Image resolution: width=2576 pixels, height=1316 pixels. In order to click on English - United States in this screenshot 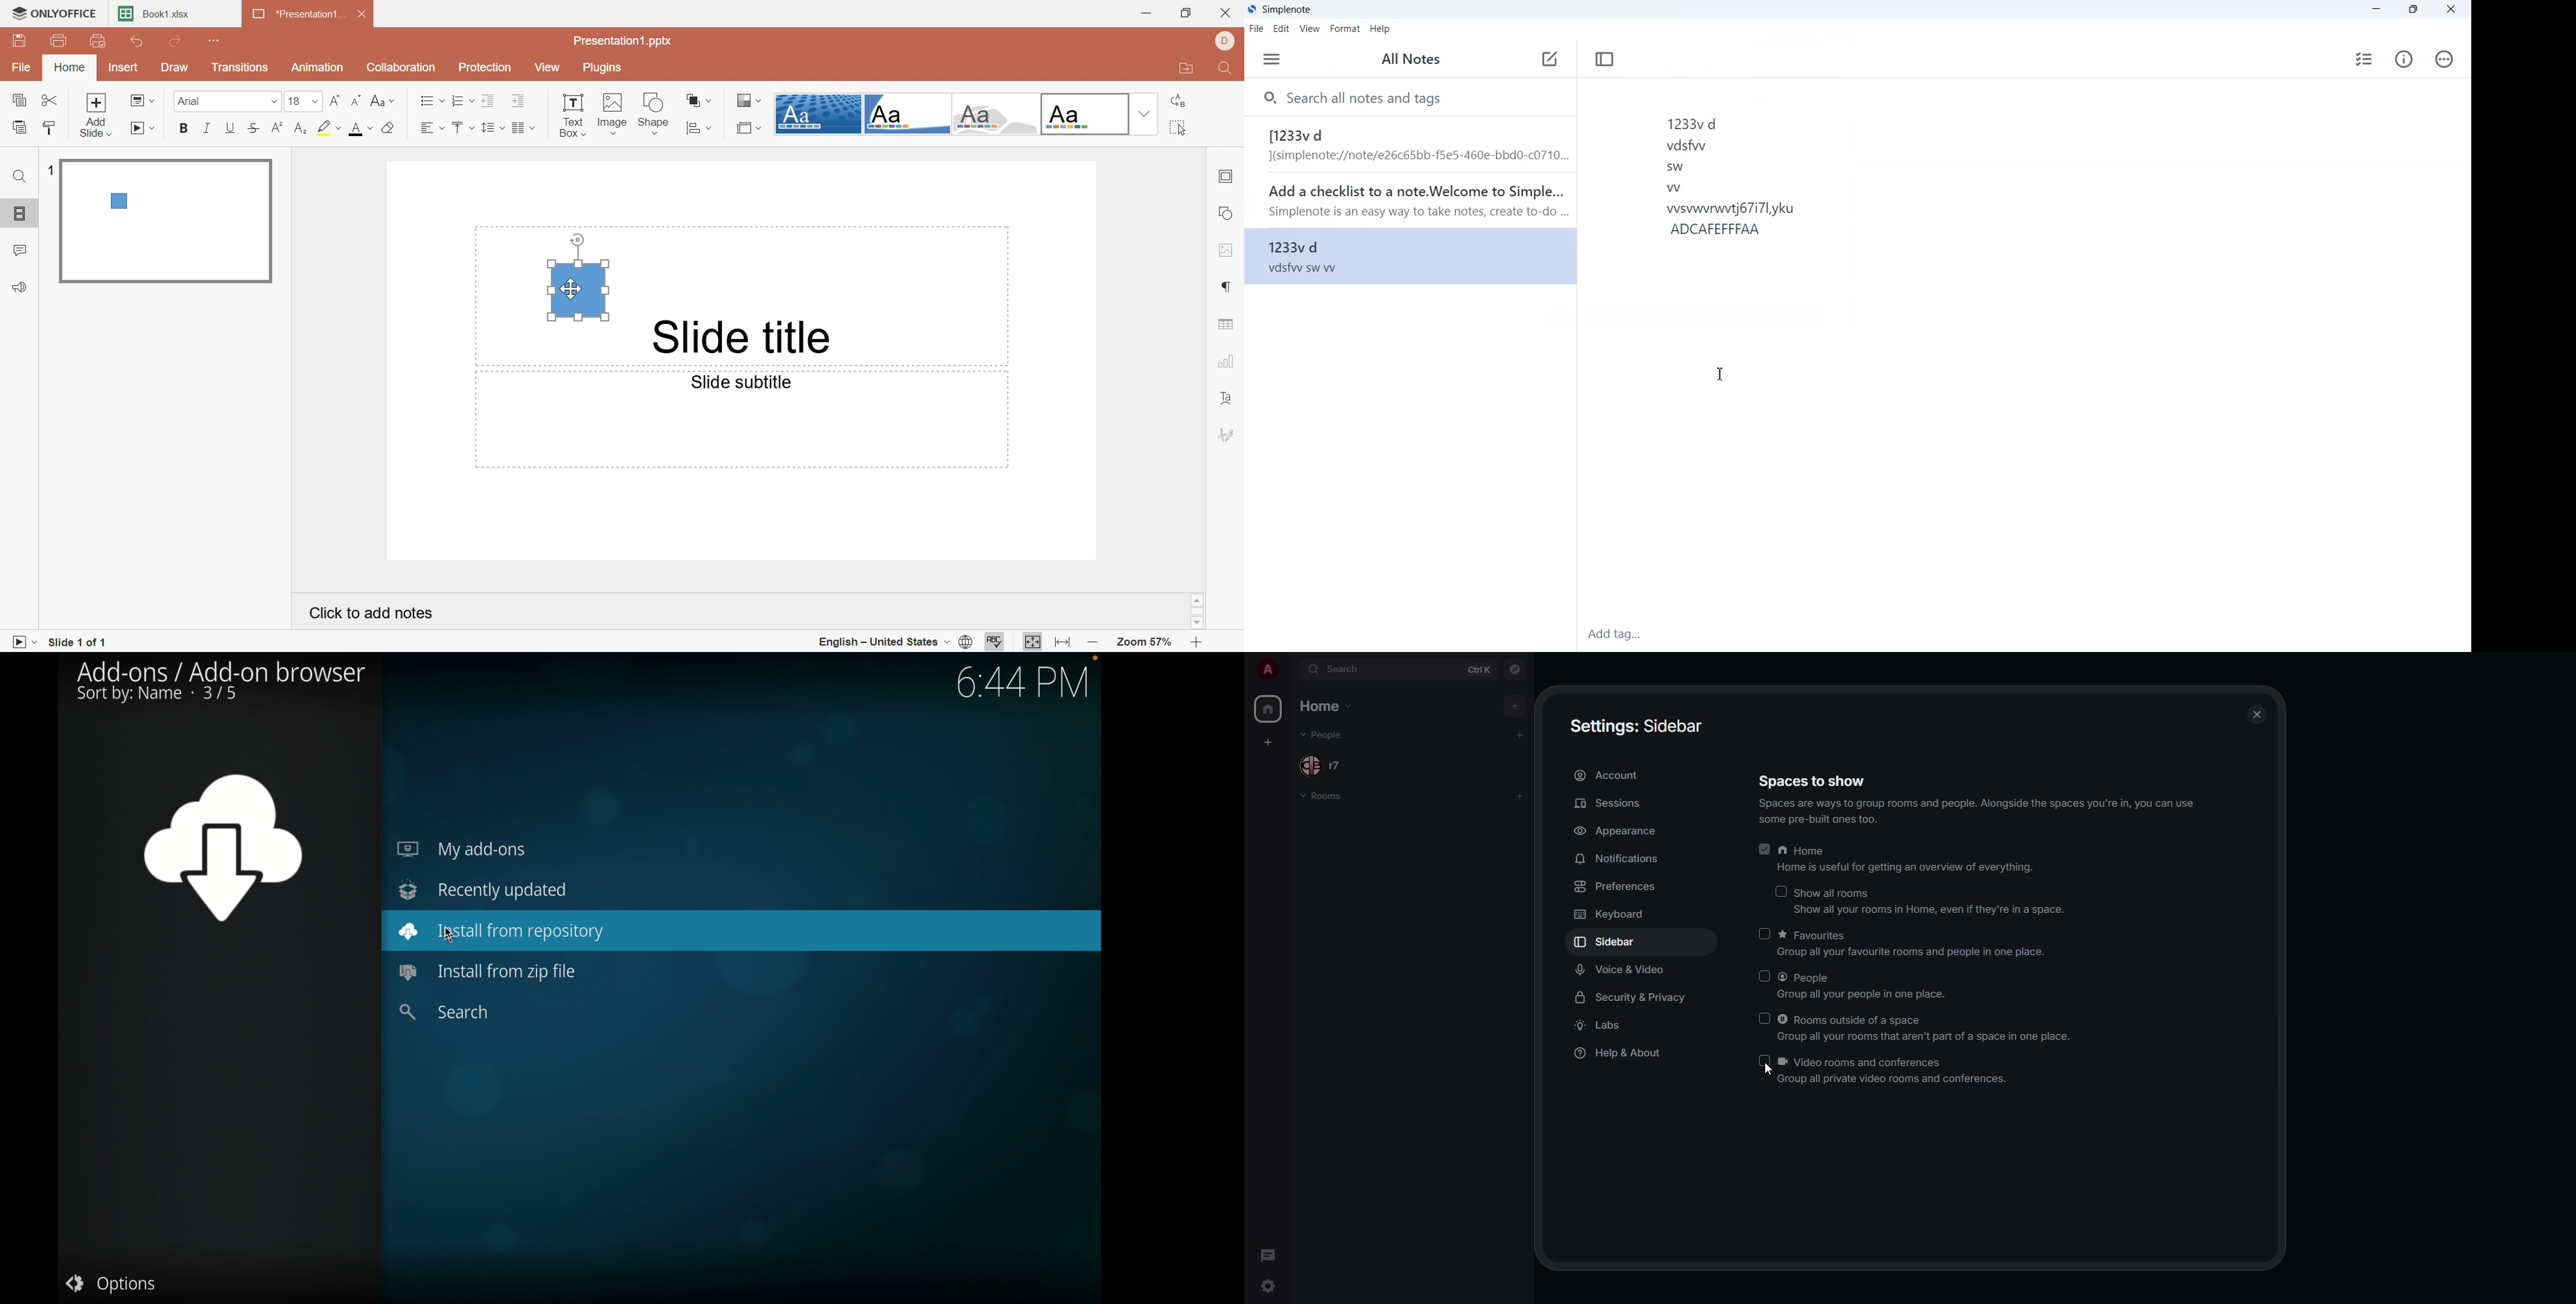, I will do `click(881, 643)`.